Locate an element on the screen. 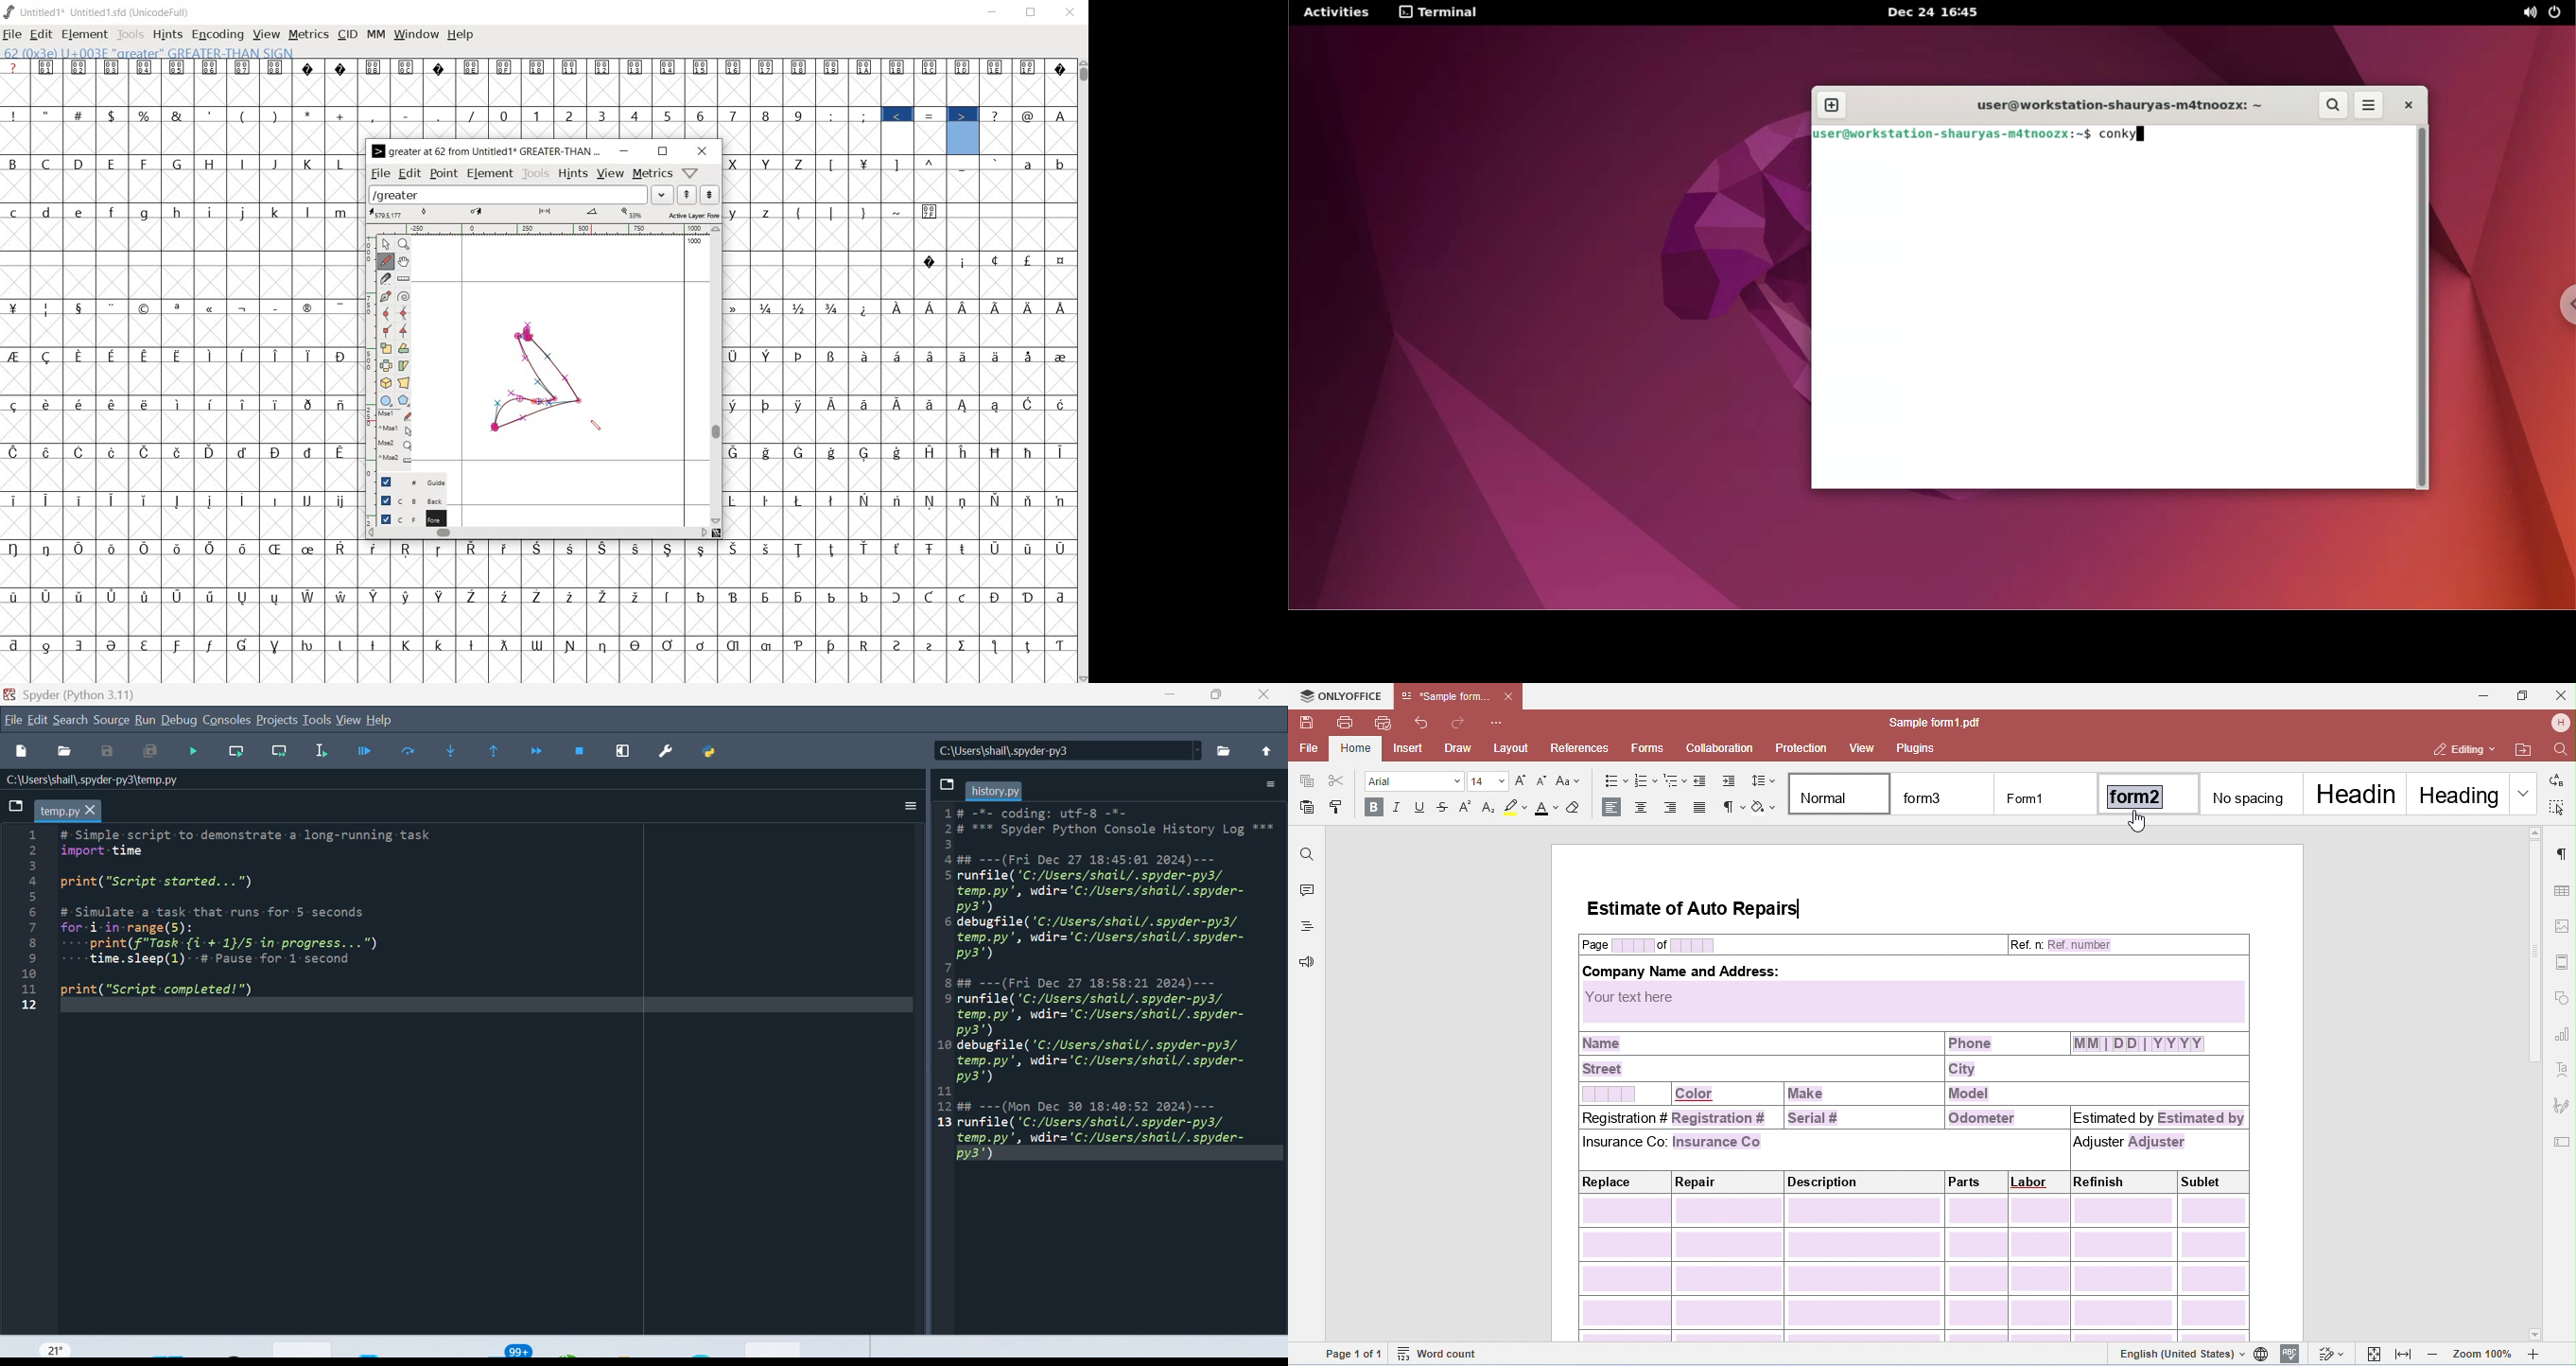 The image size is (2576, 1372). glyph for a closed angle bracket creation is located at coordinates (537, 378).